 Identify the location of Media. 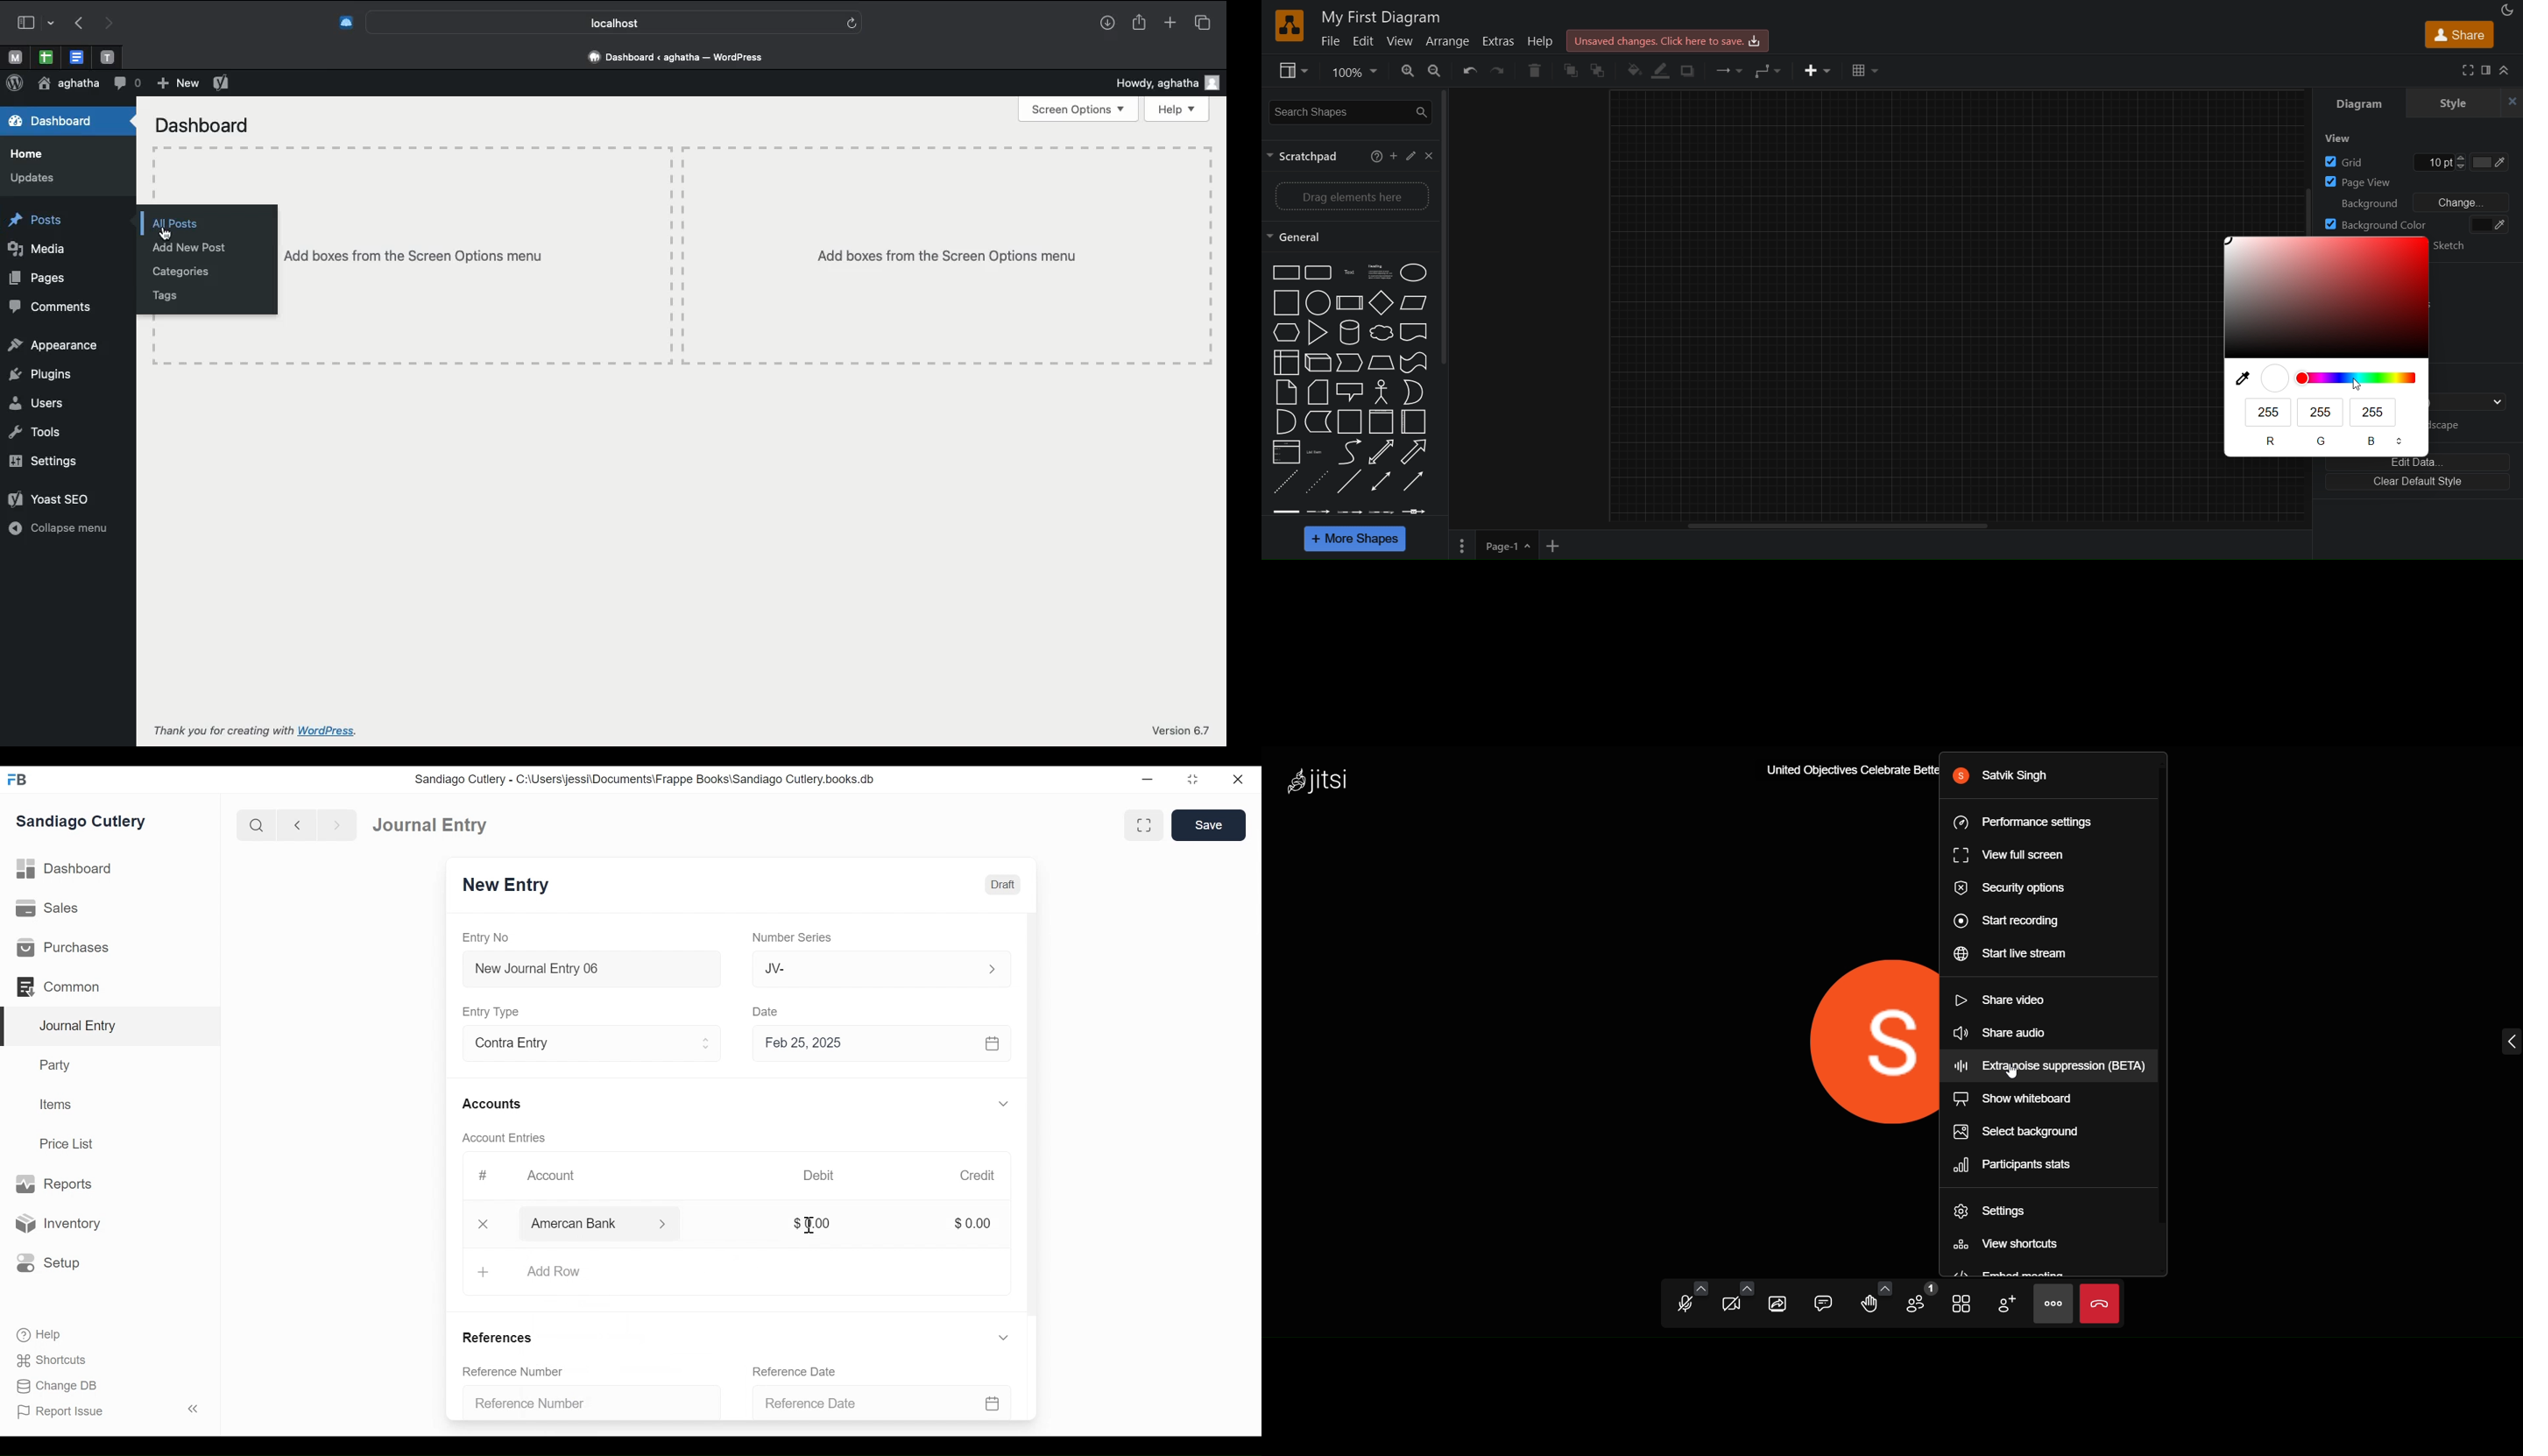
(37, 250).